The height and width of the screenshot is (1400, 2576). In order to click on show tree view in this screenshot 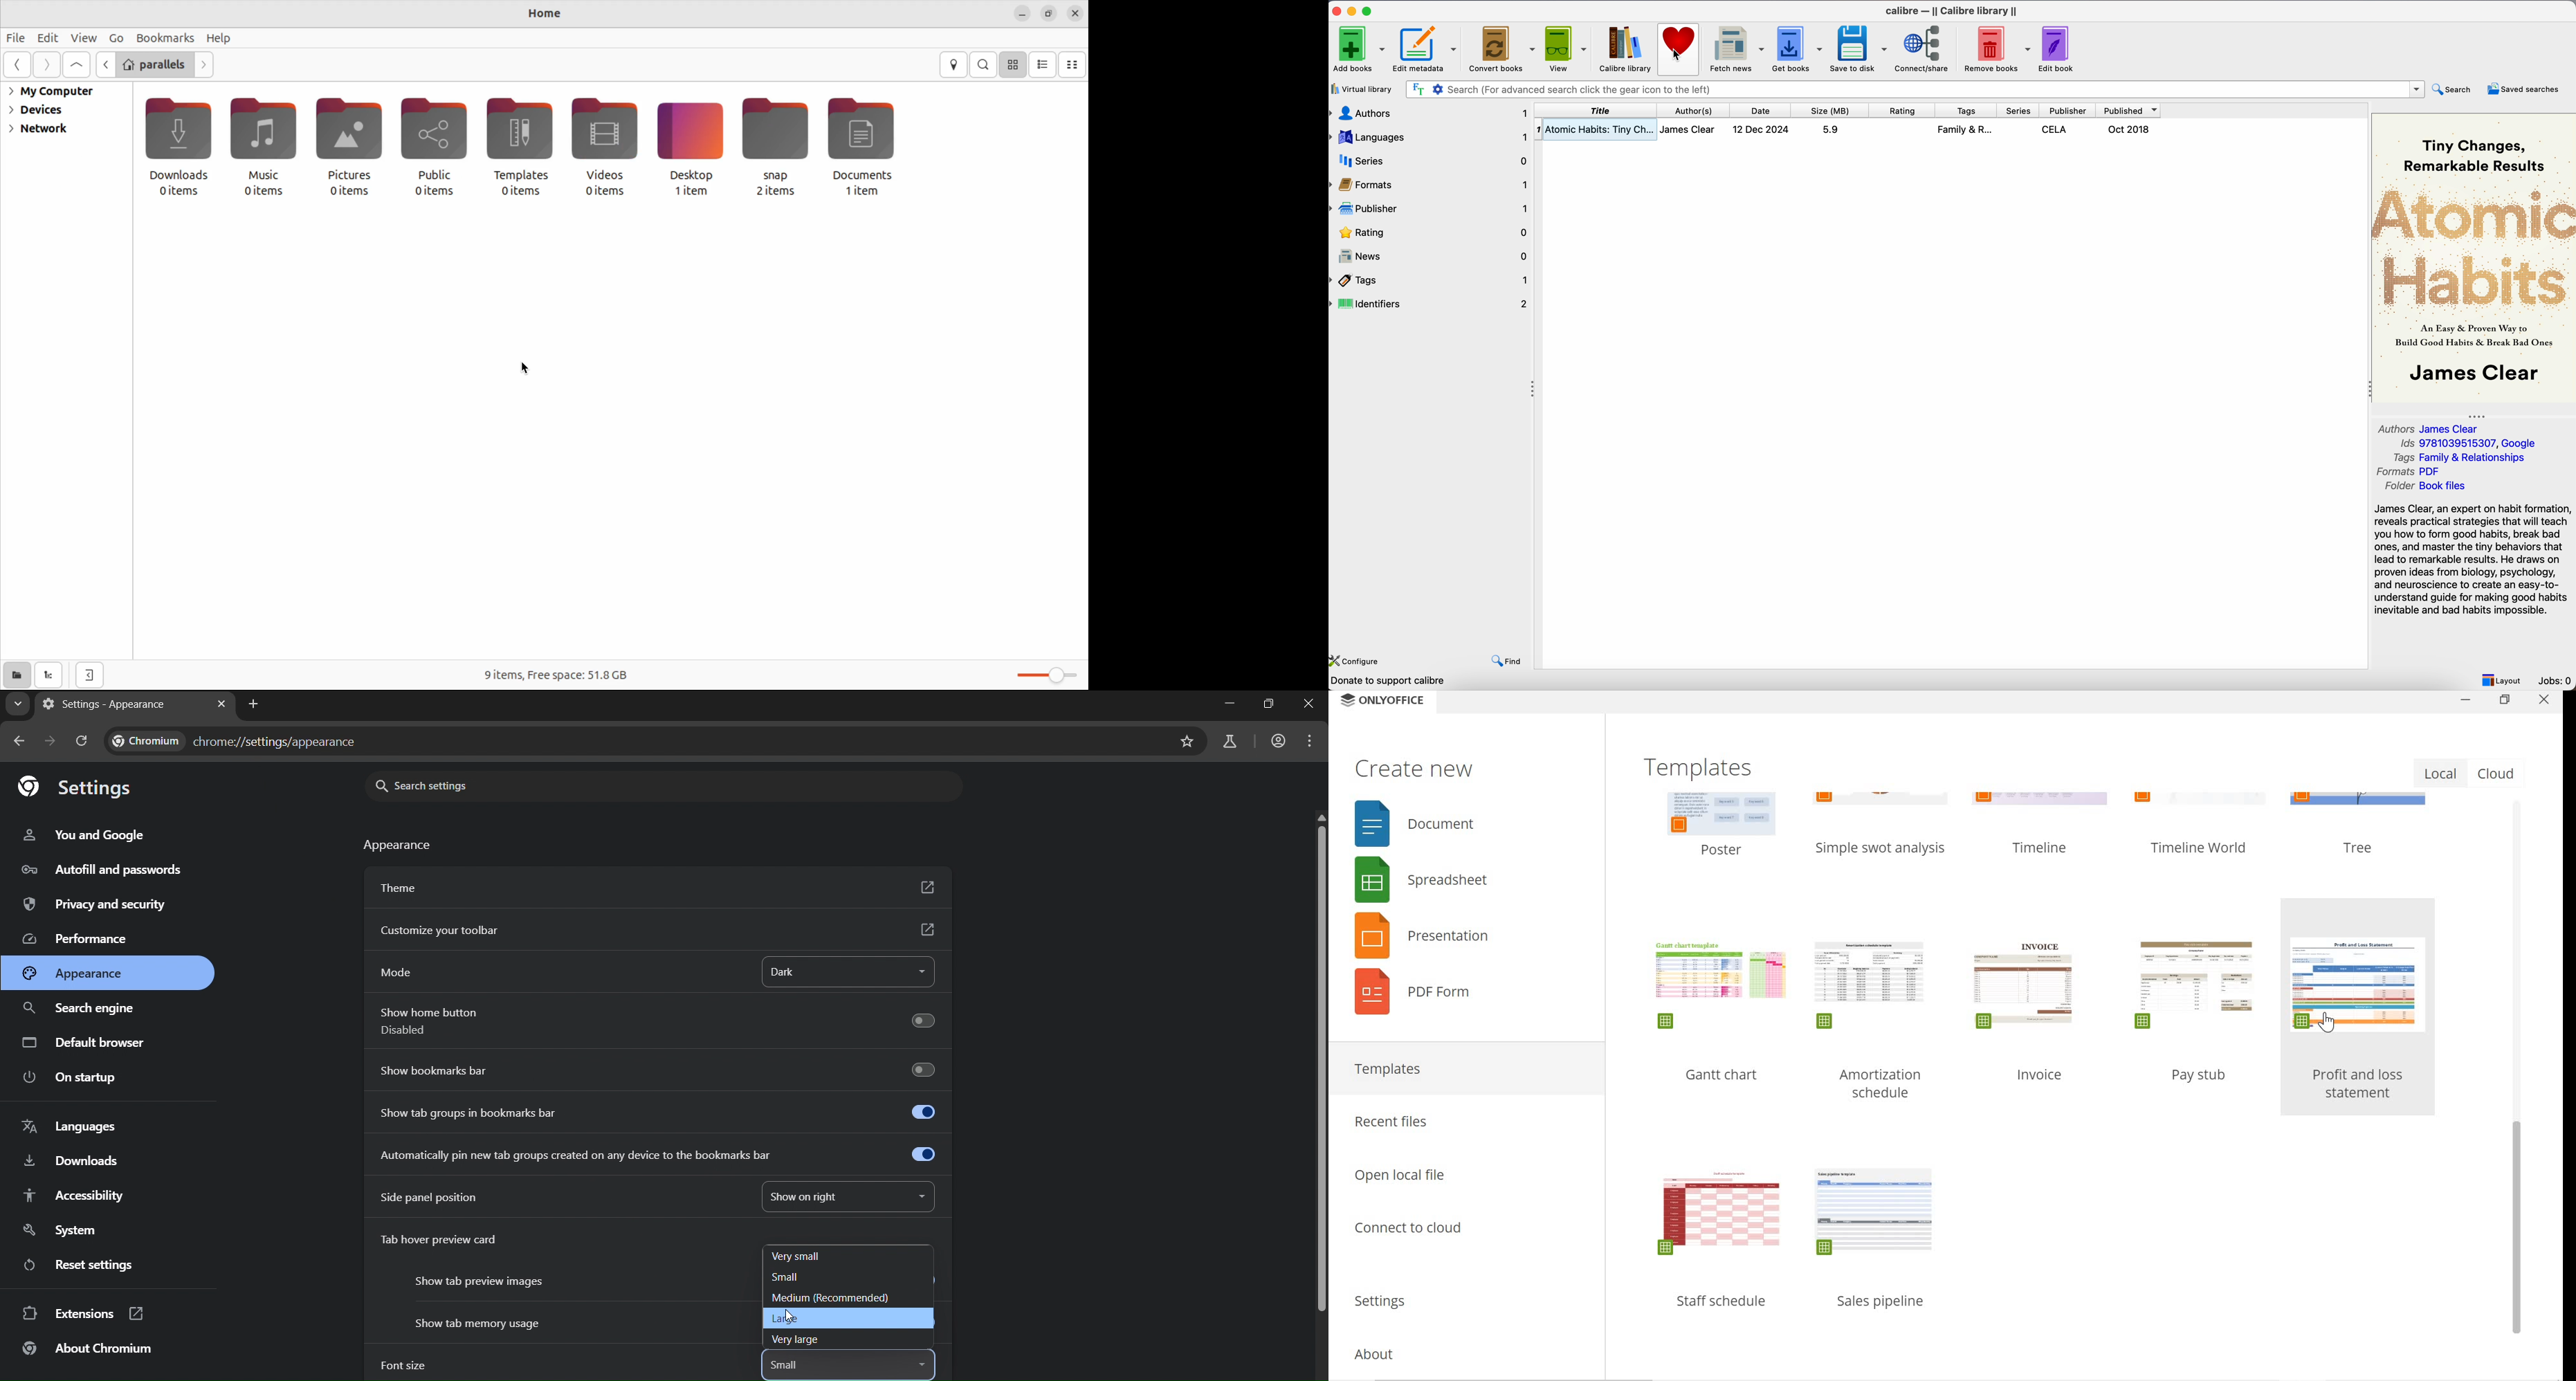, I will do `click(52, 677)`.